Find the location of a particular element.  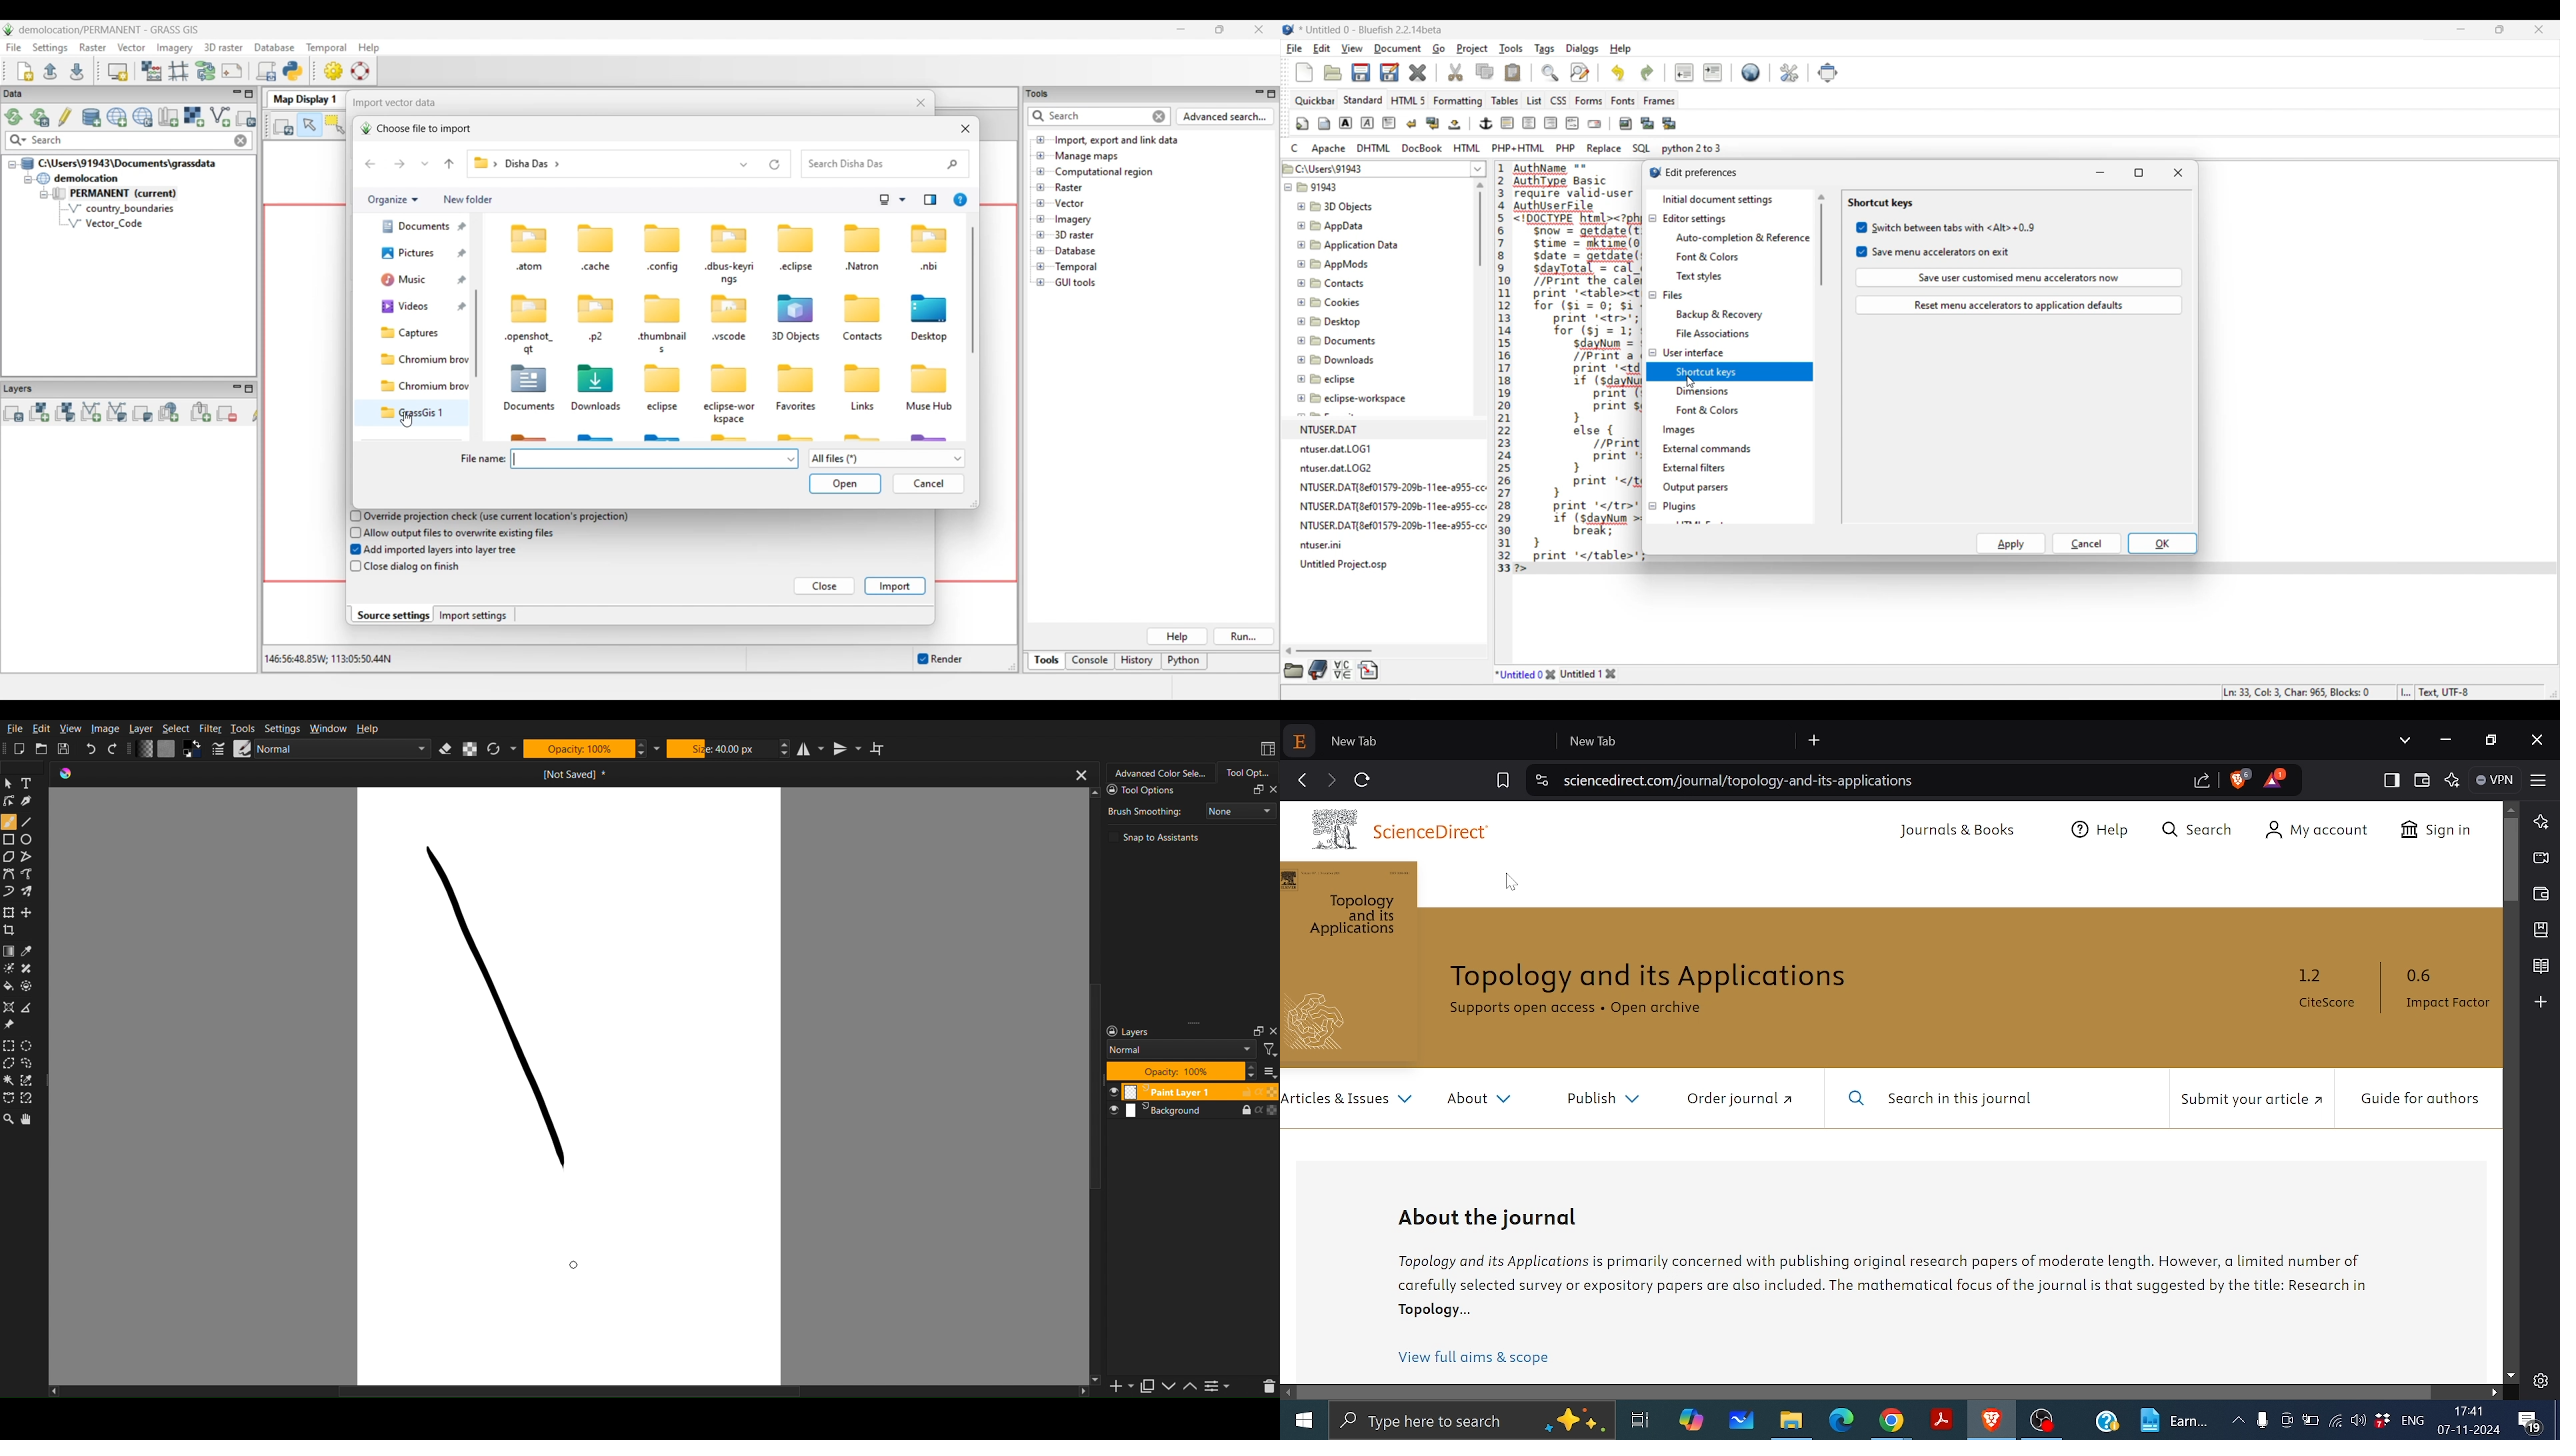

Current selection highlighted is located at coordinates (1747, 371).